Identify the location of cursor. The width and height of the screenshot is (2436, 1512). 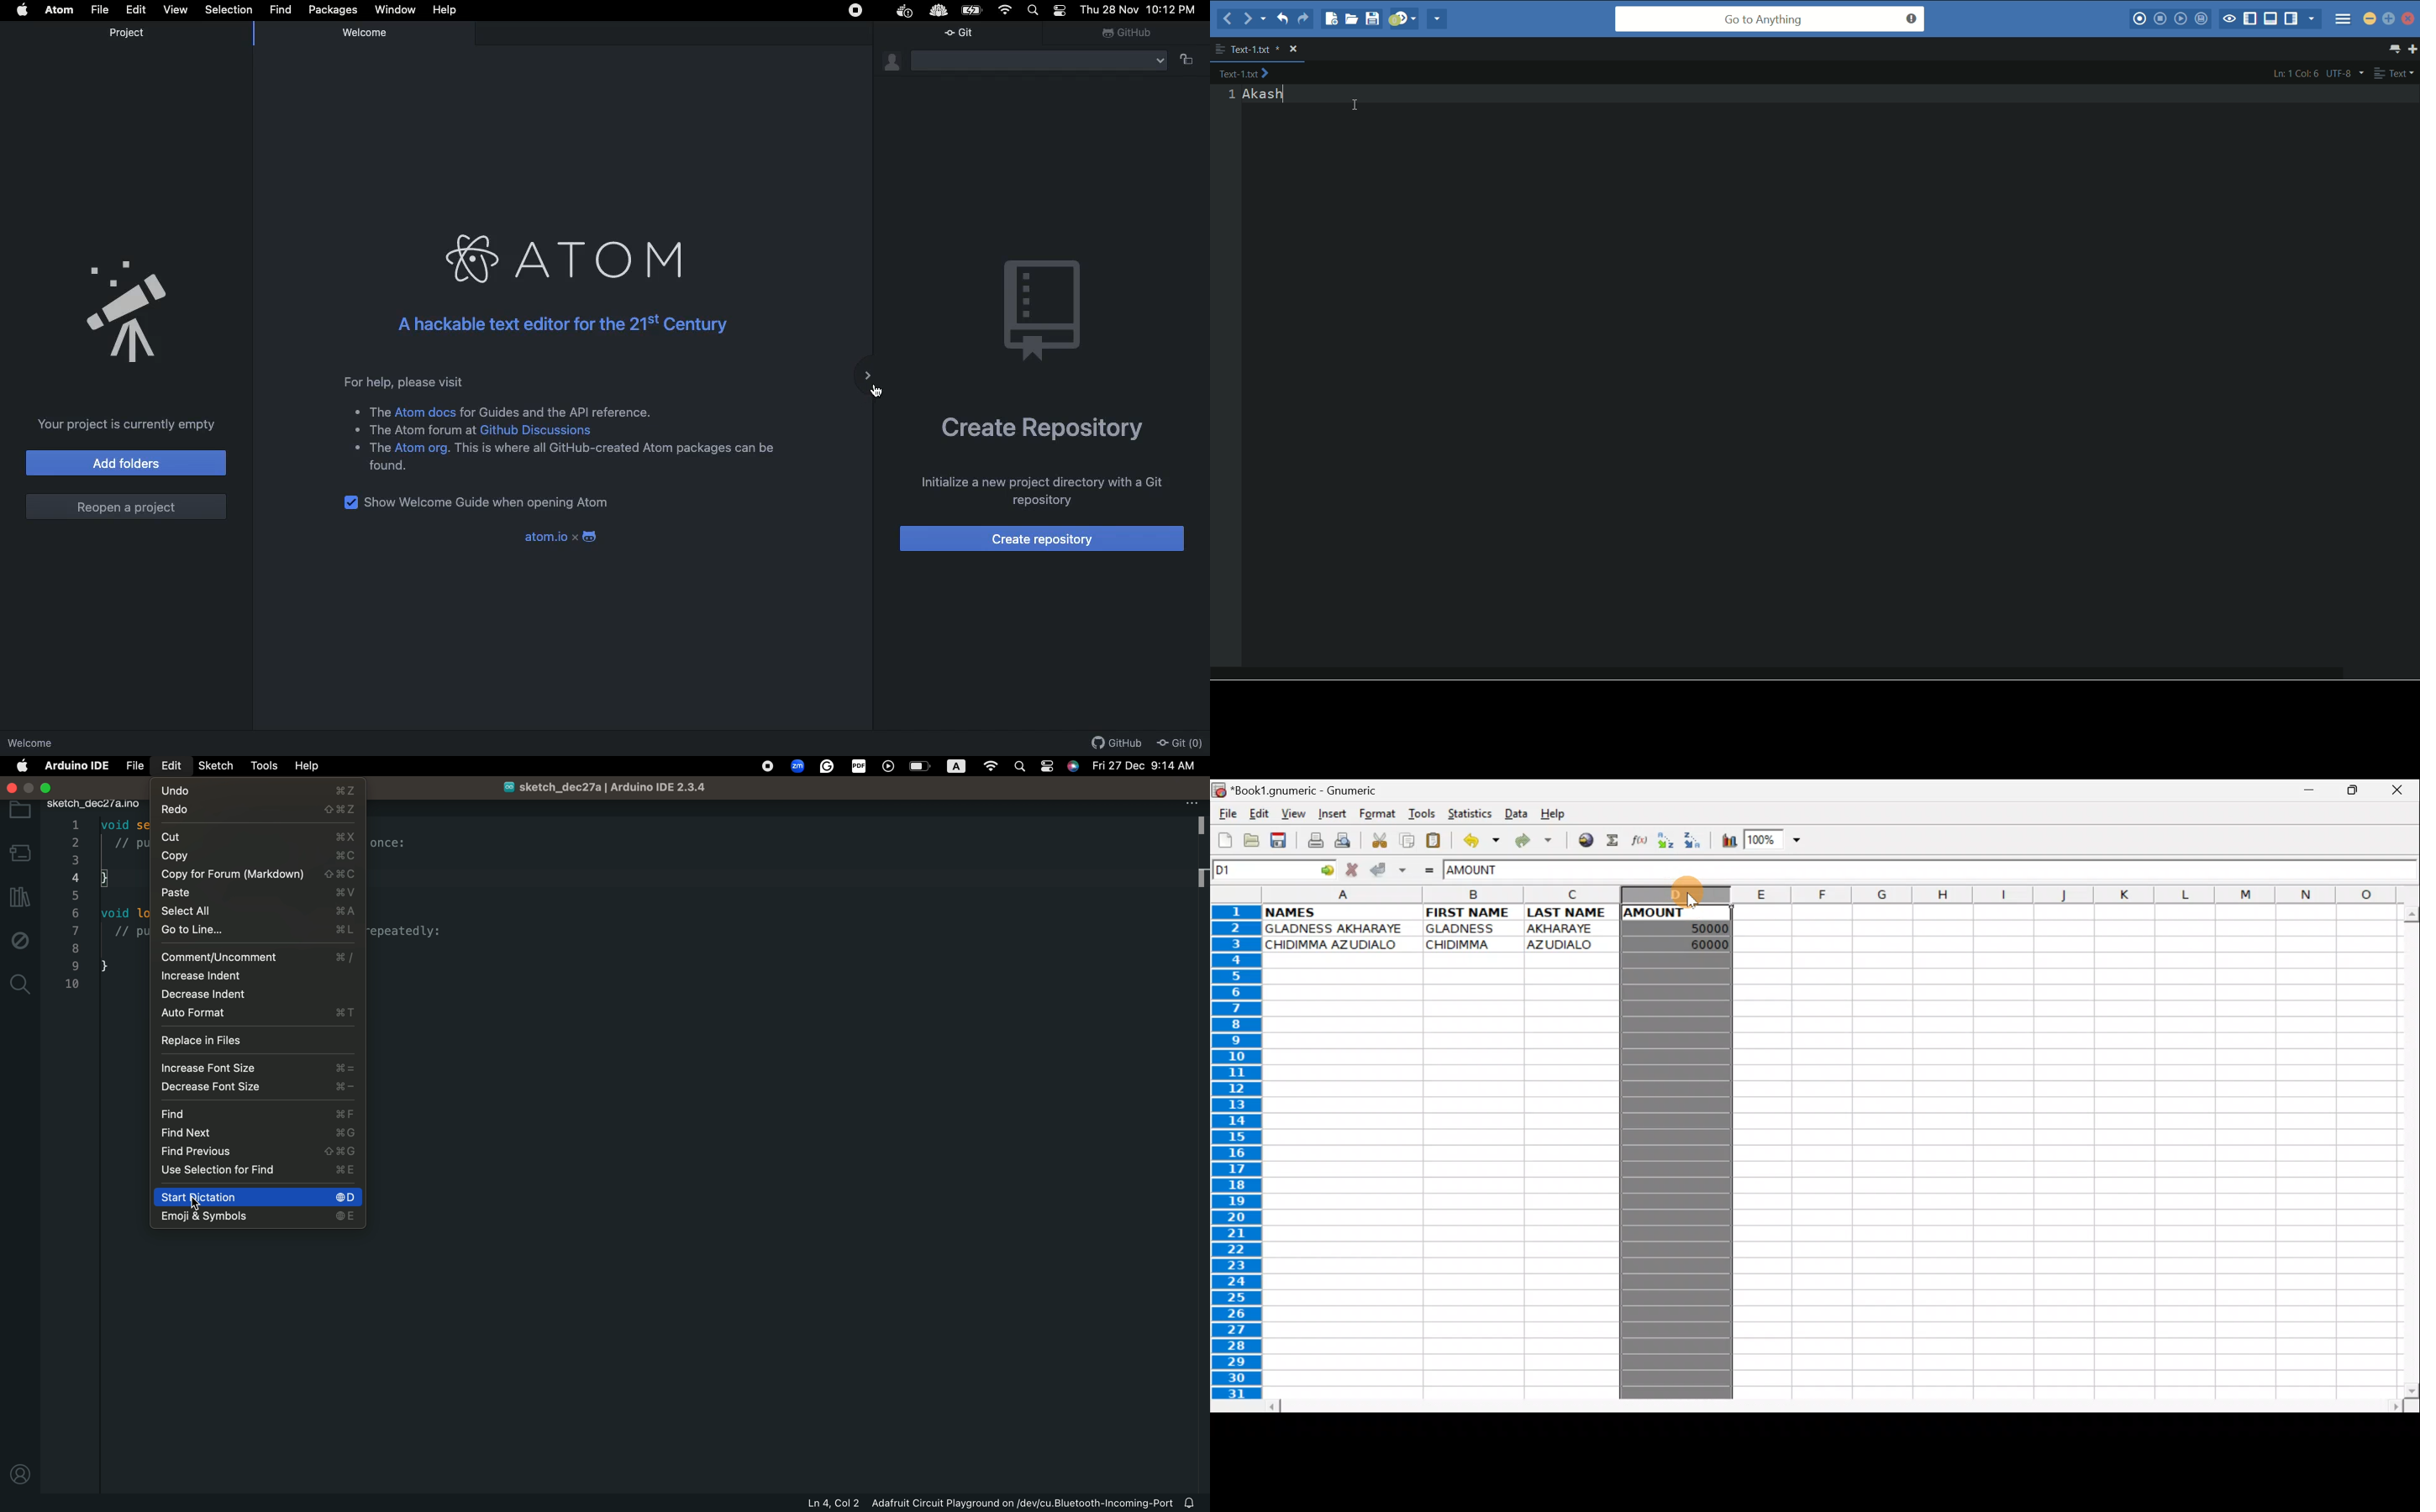
(876, 394).